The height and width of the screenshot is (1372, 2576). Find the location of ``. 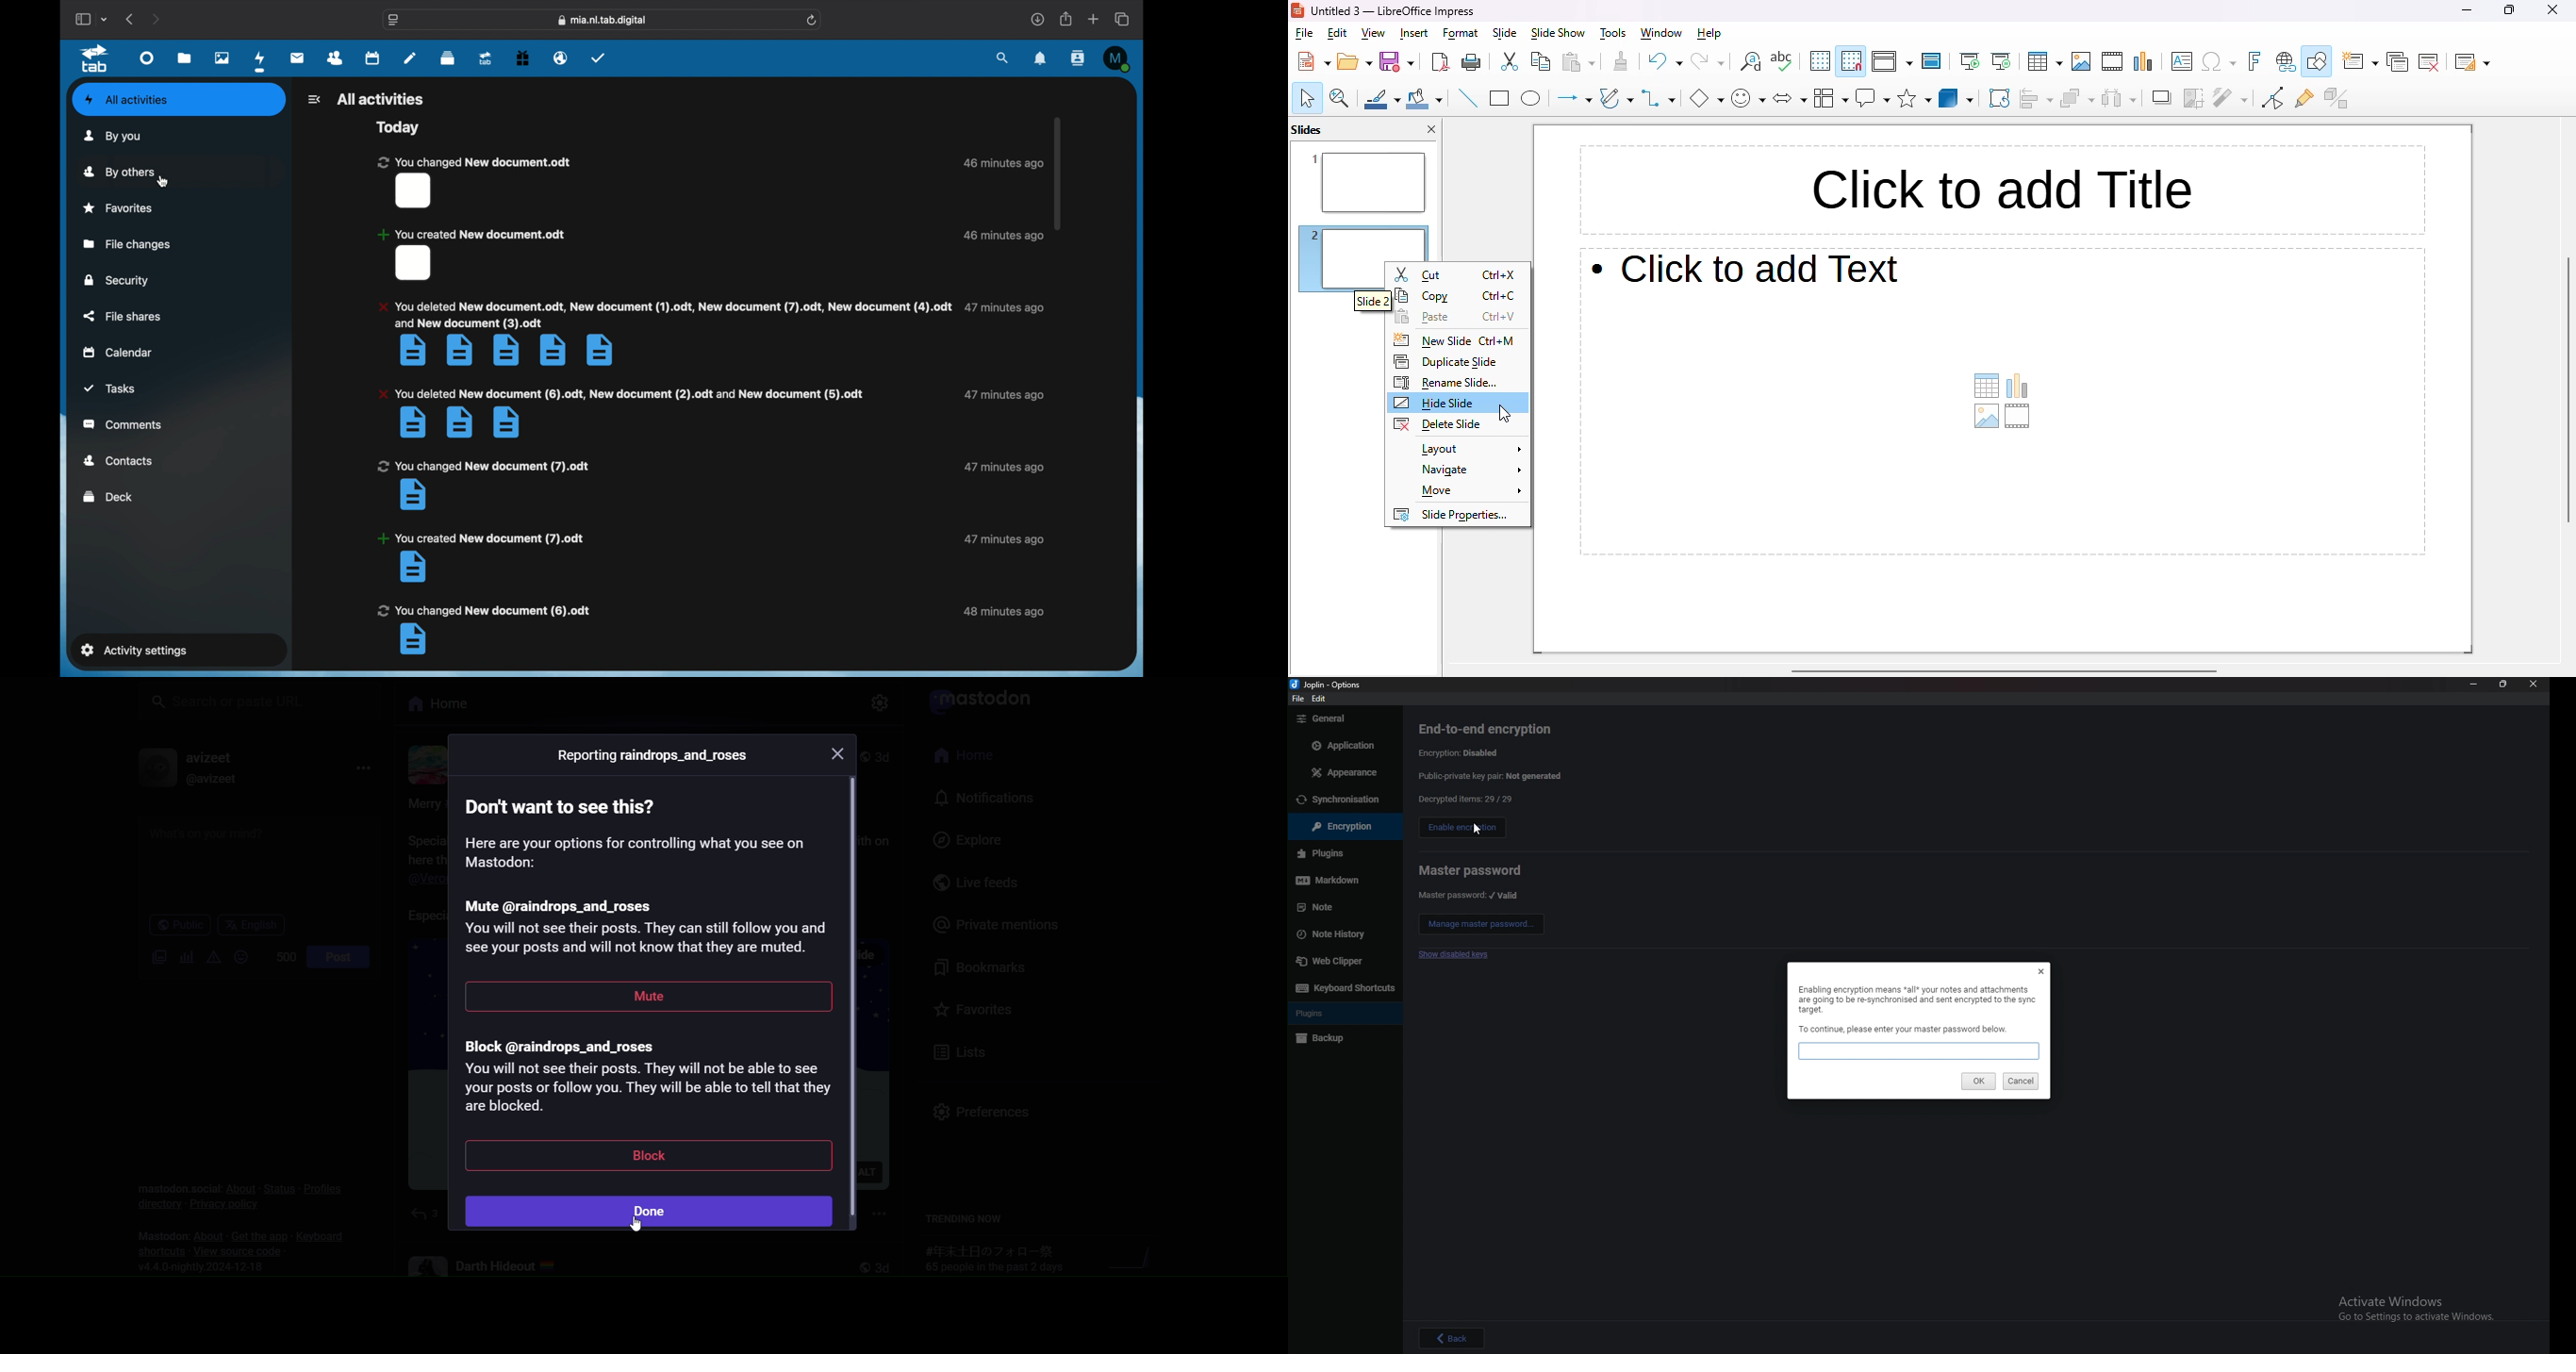

 is located at coordinates (1323, 854).